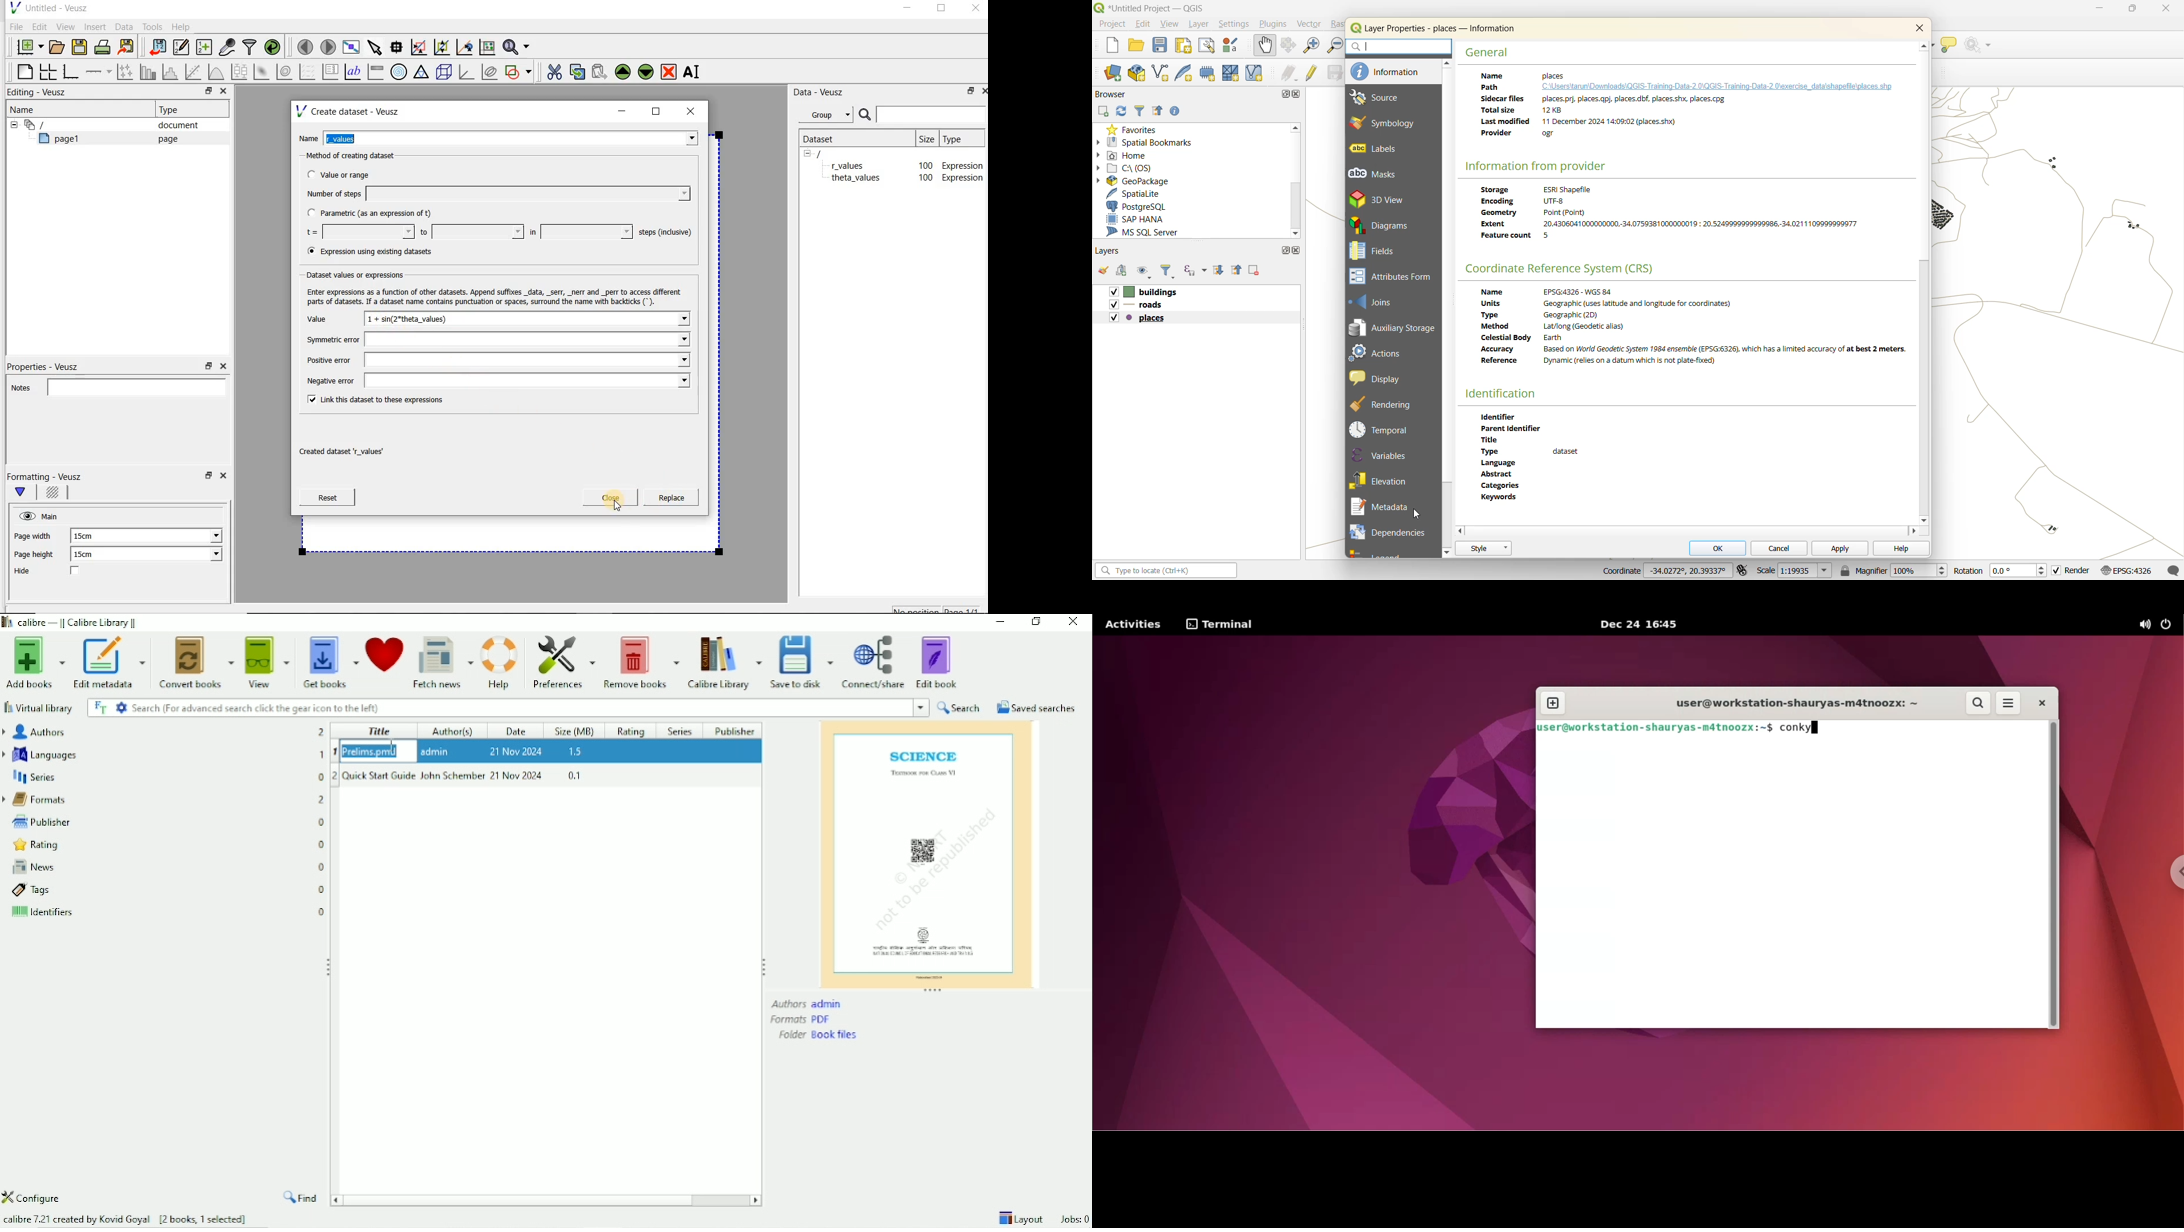 The height and width of the screenshot is (1232, 2184). I want to click on Edit book, so click(940, 661).